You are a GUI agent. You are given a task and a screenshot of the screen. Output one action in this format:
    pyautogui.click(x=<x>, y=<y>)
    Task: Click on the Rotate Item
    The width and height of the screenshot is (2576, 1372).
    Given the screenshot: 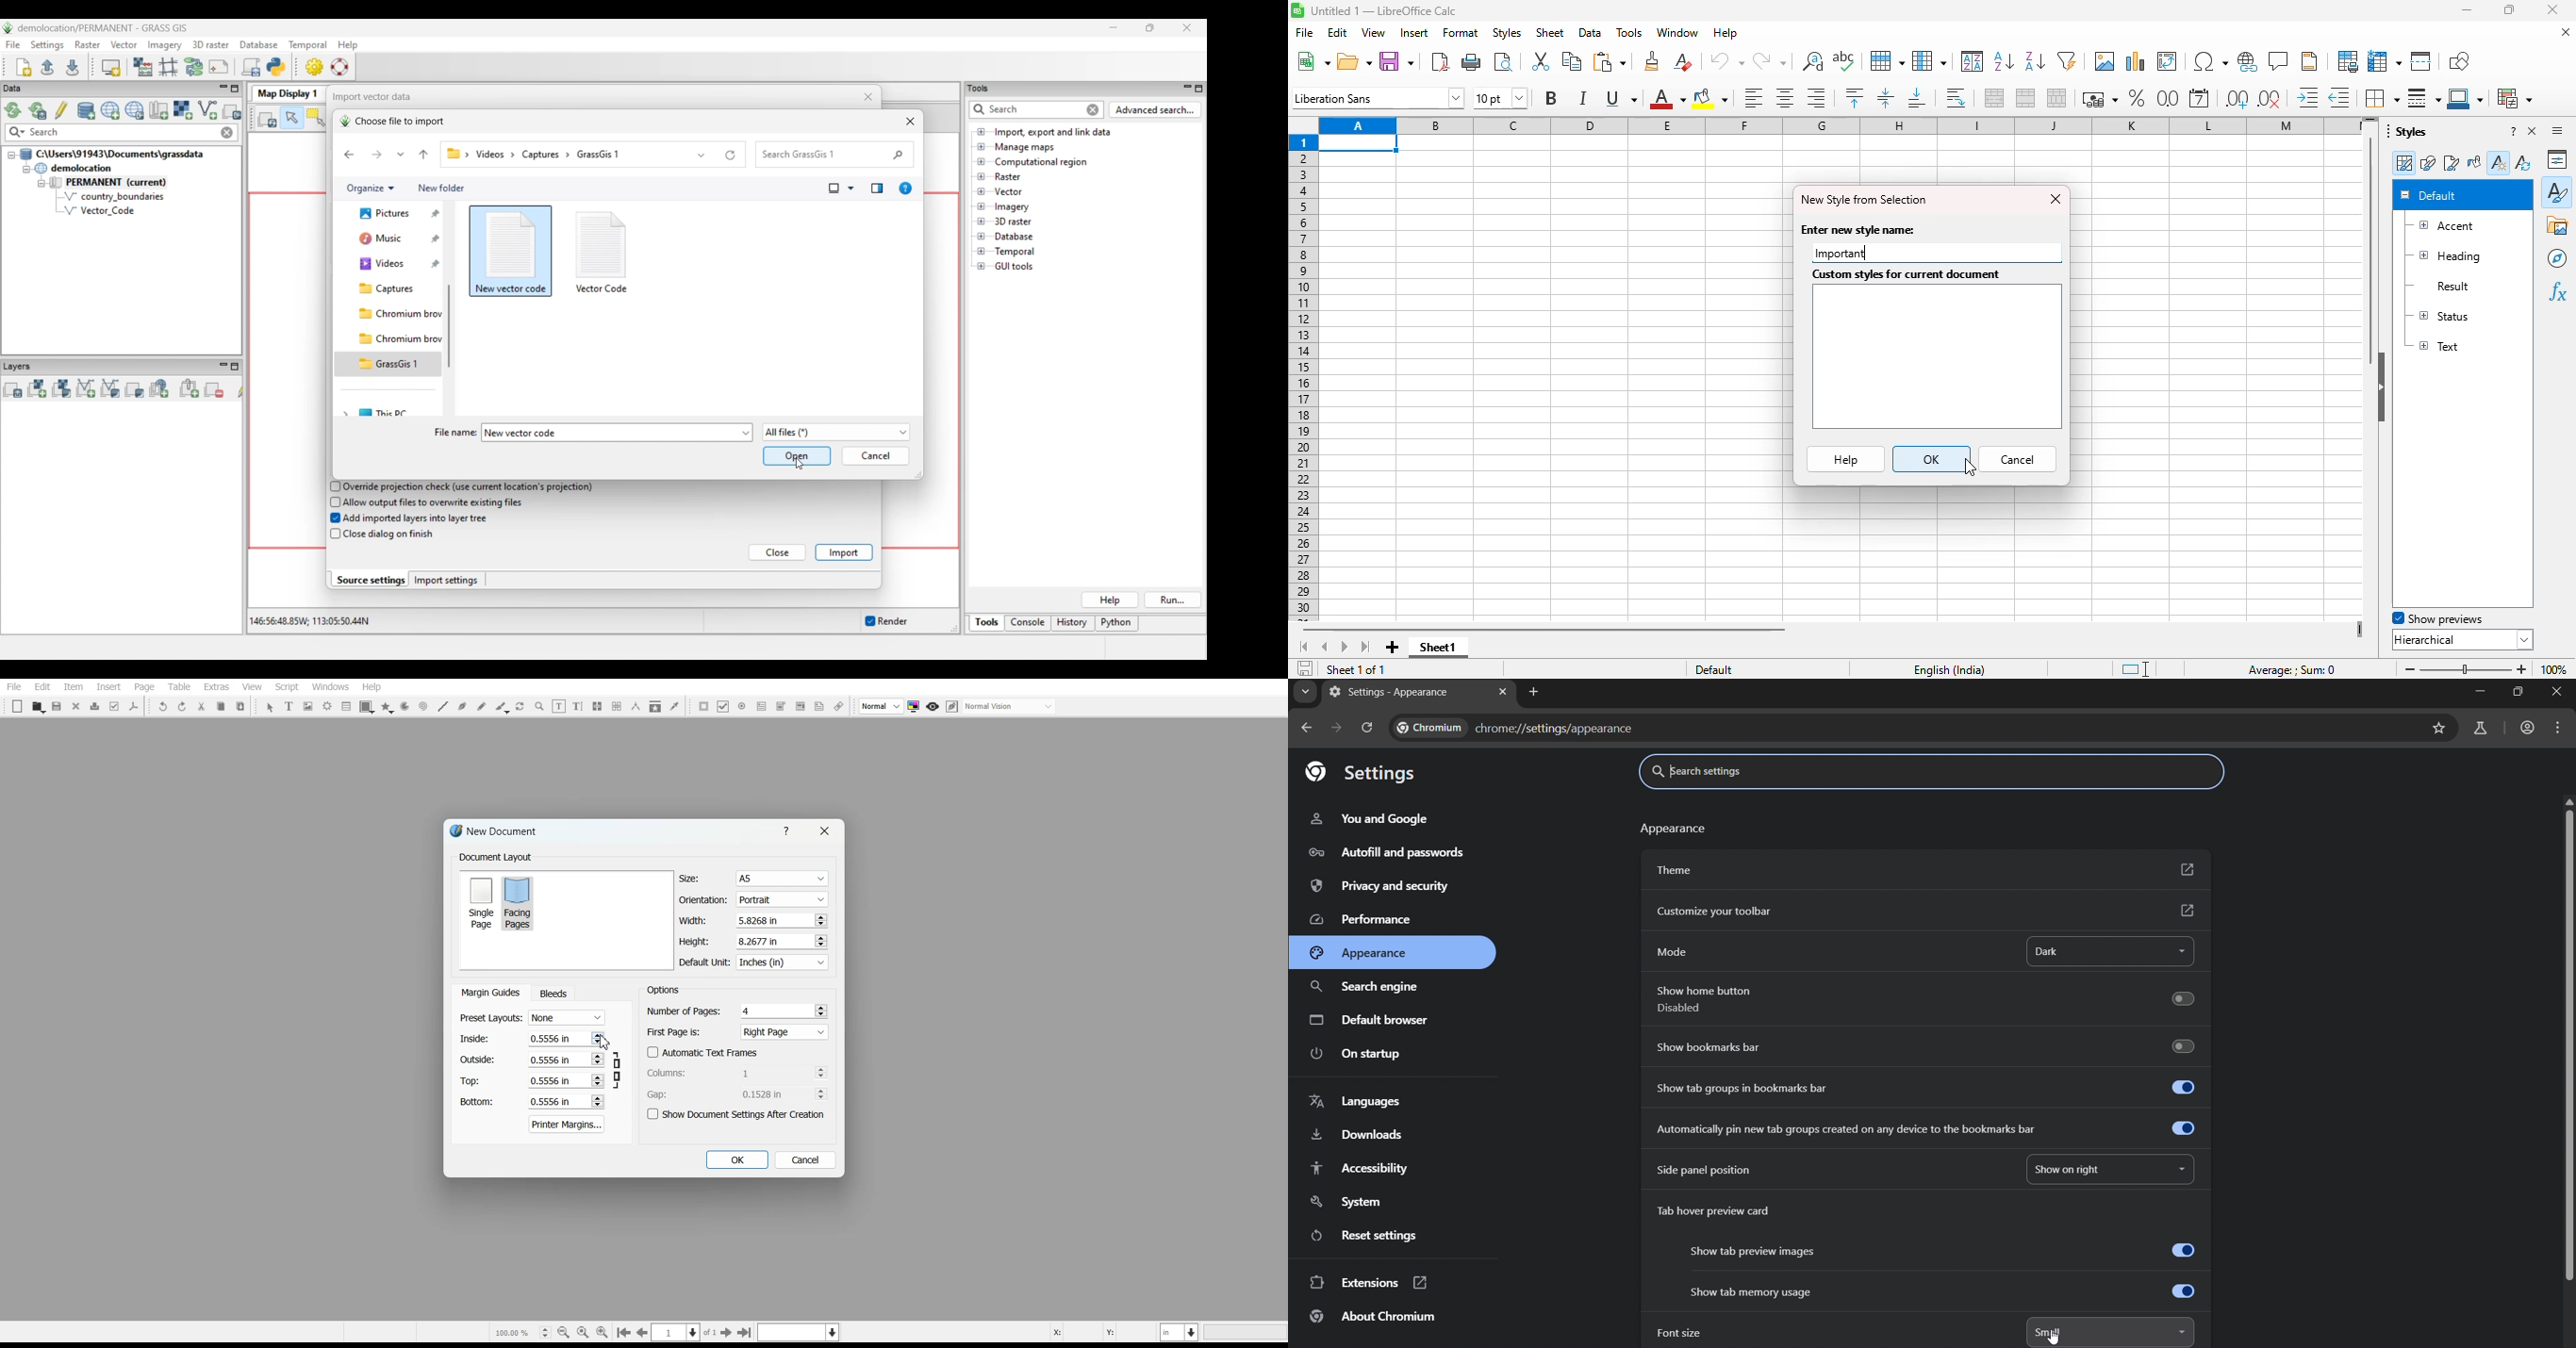 What is the action you would take?
    pyautogui.click(x=521, y=707)
    